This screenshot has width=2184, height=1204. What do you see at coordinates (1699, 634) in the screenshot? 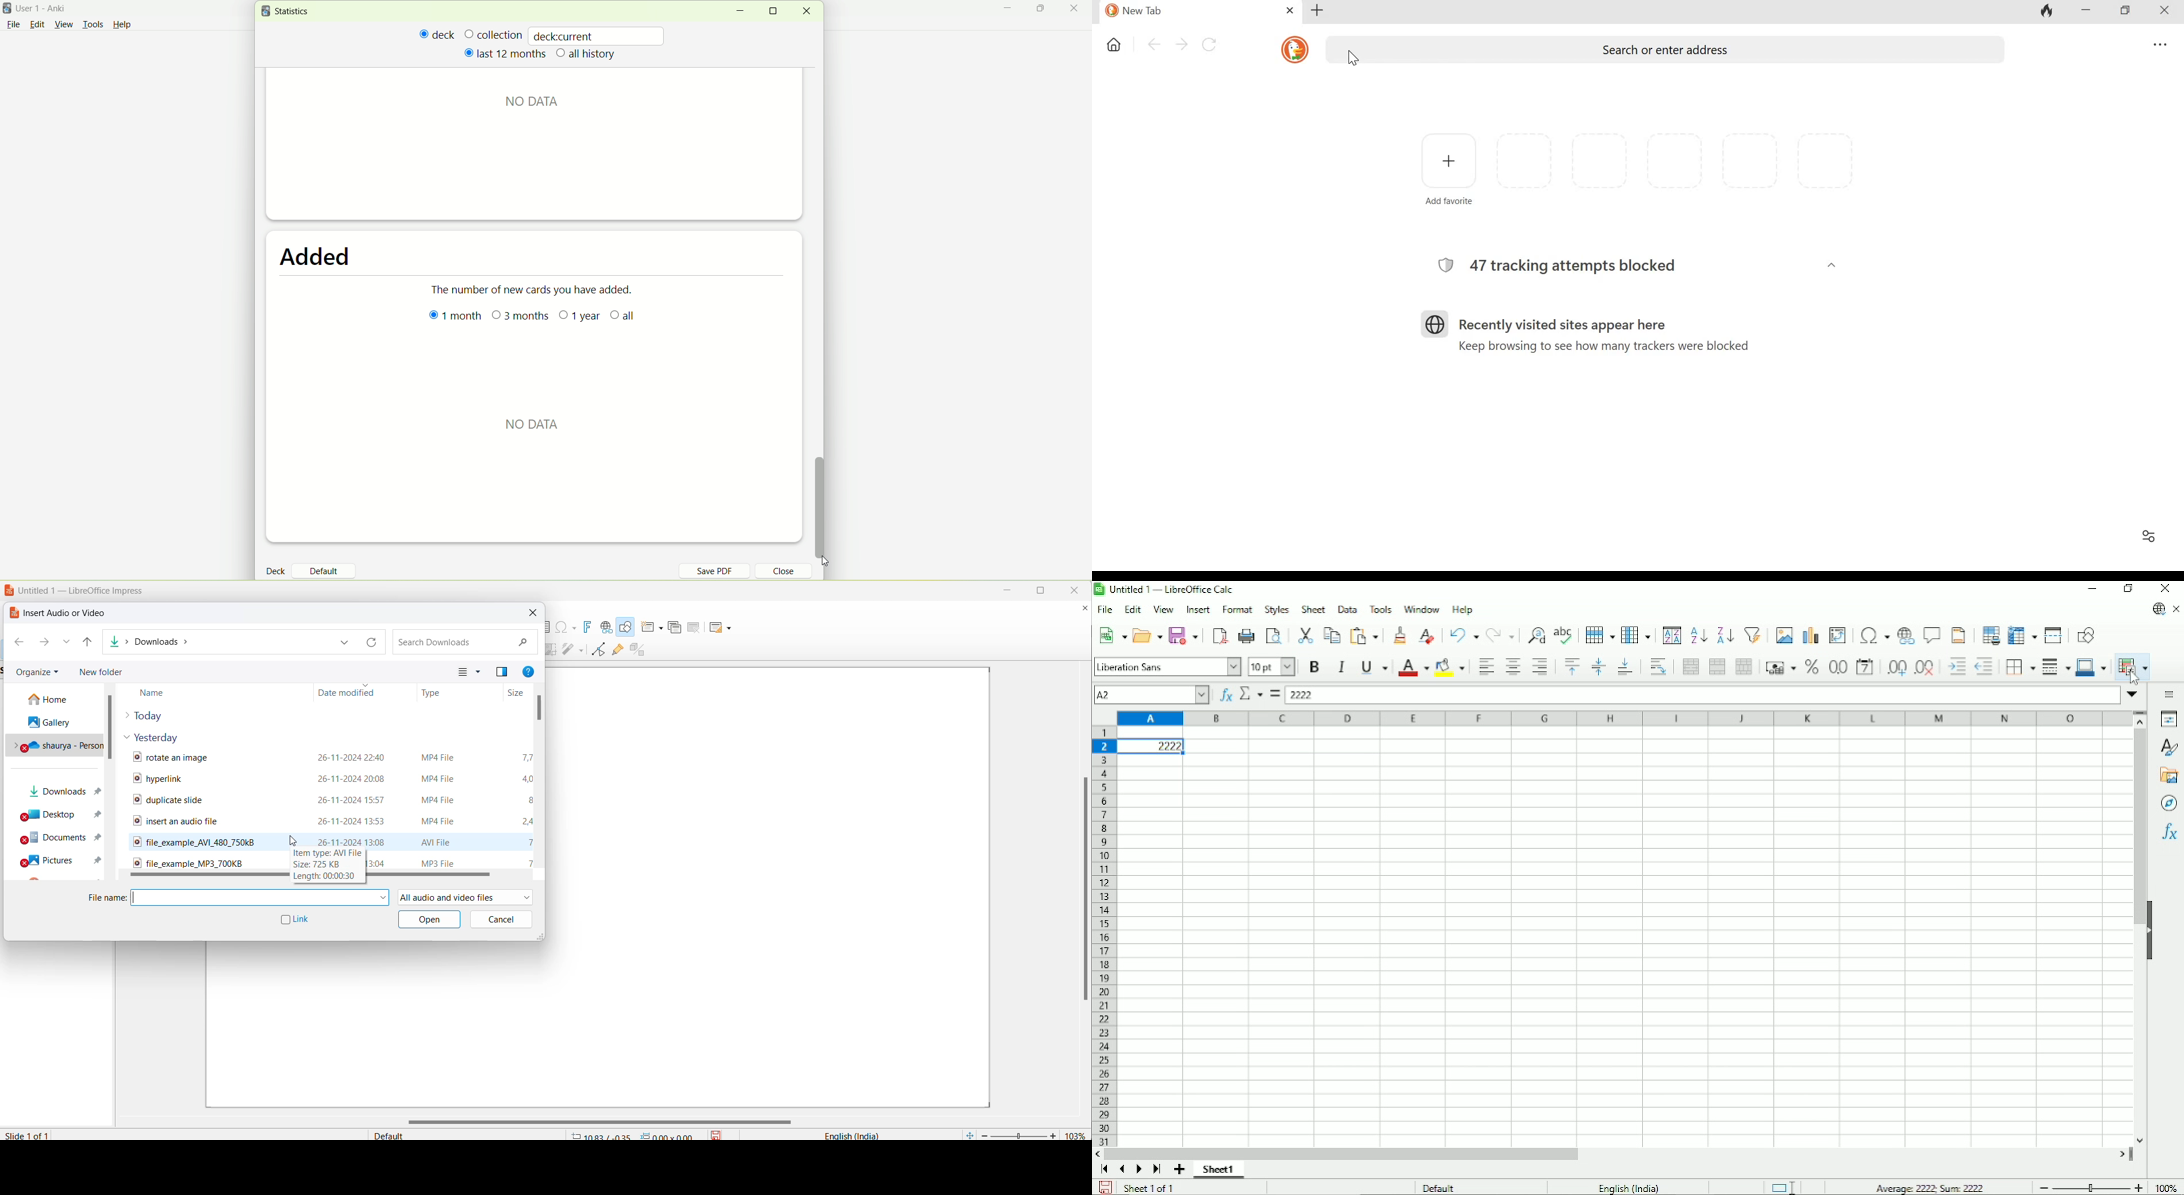
I see `Sort ascending` at bounding box center [1699, 634].